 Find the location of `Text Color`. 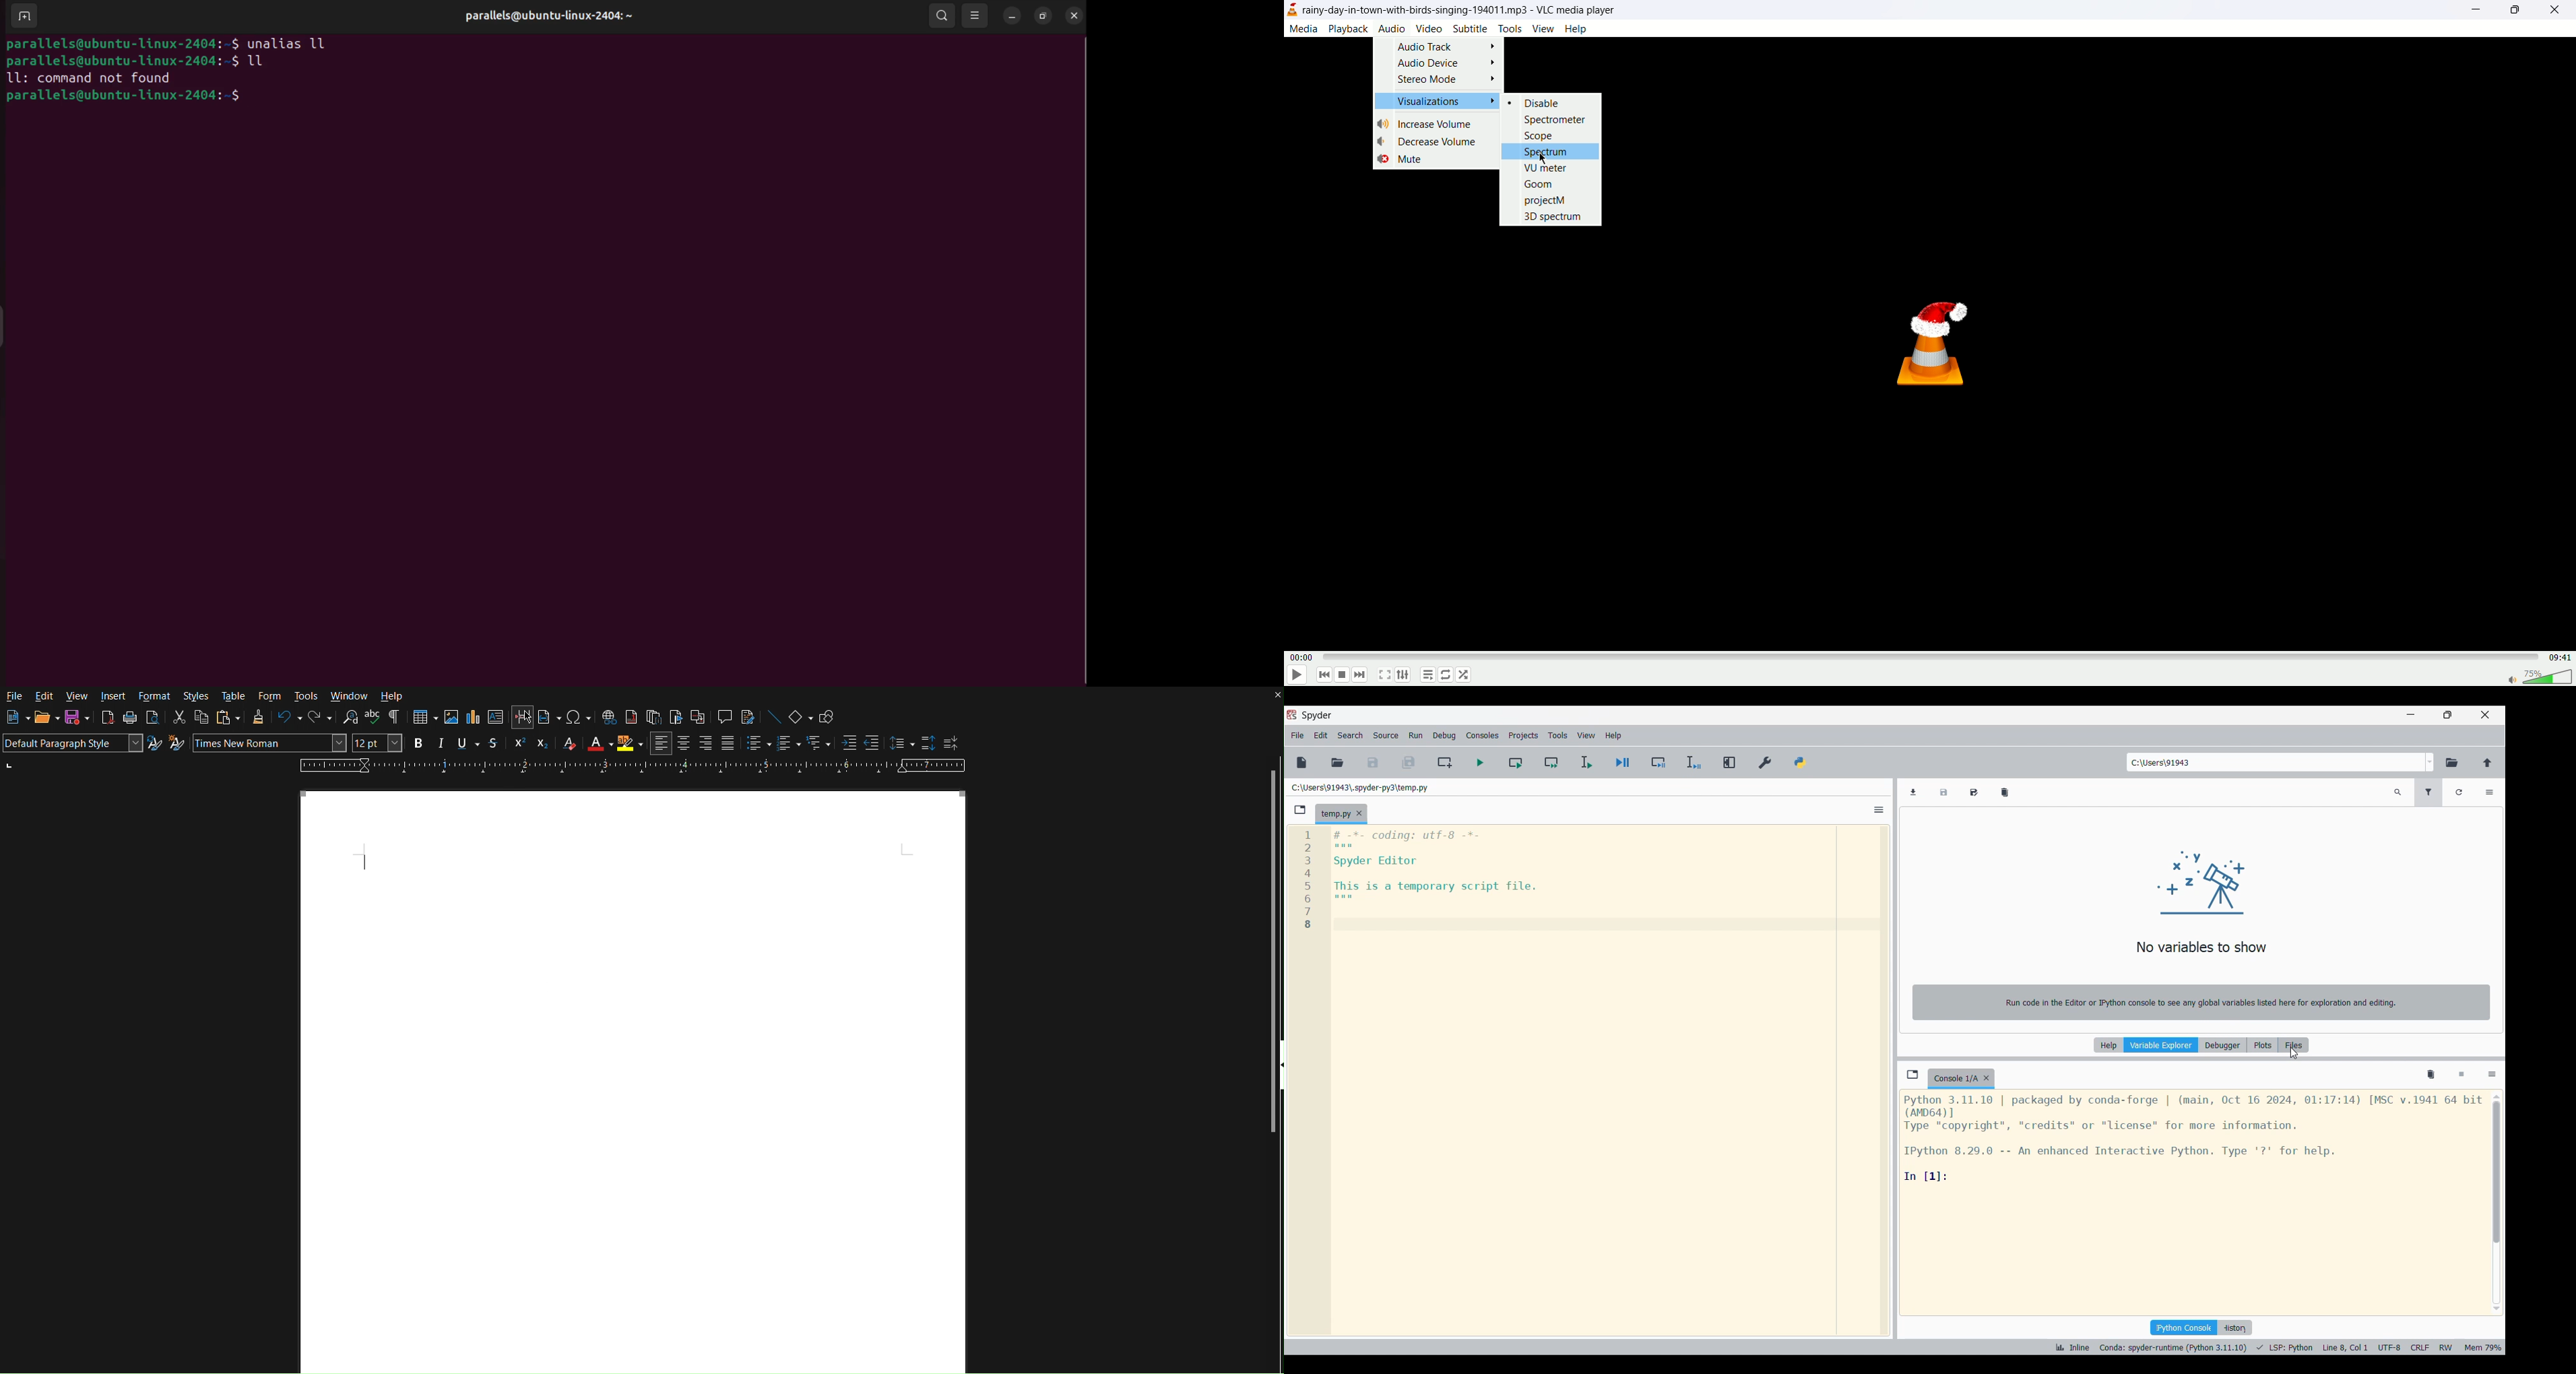

Text Color is located at coordinates (595, 744).